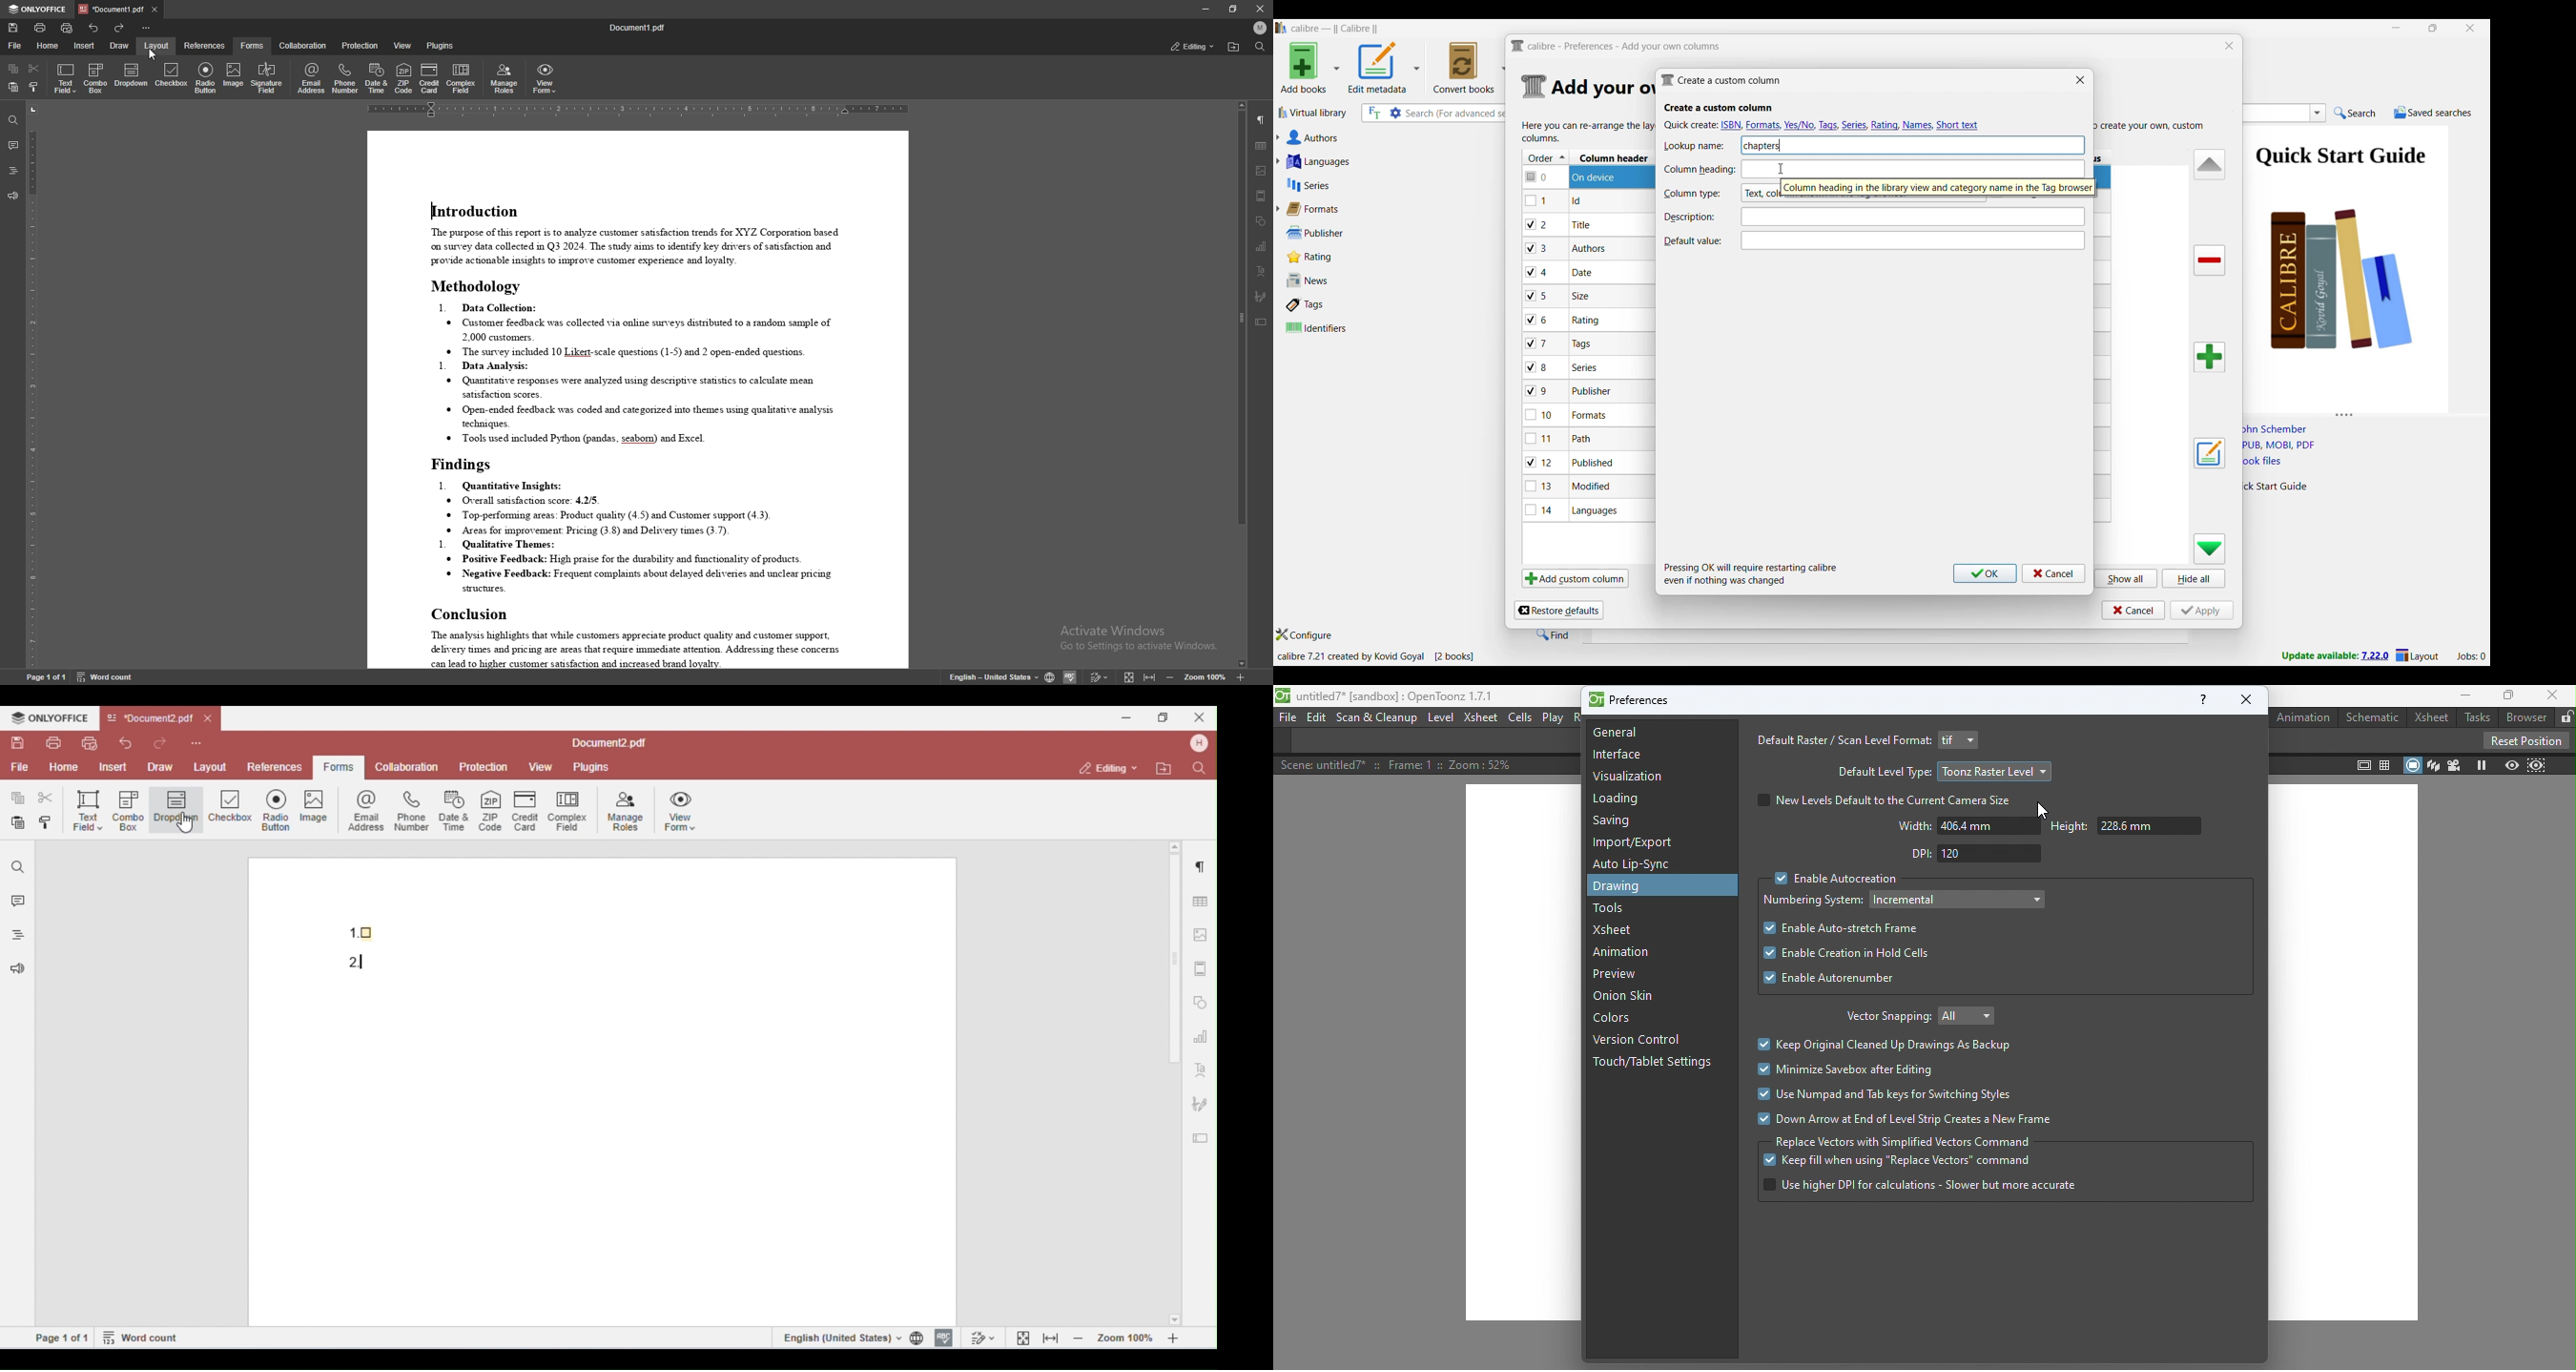 The width and height of the screenshot is (2576, 1372). Describe the element at coordinates (1634, 701) in the screenshot. I see `Preferences` at that location.